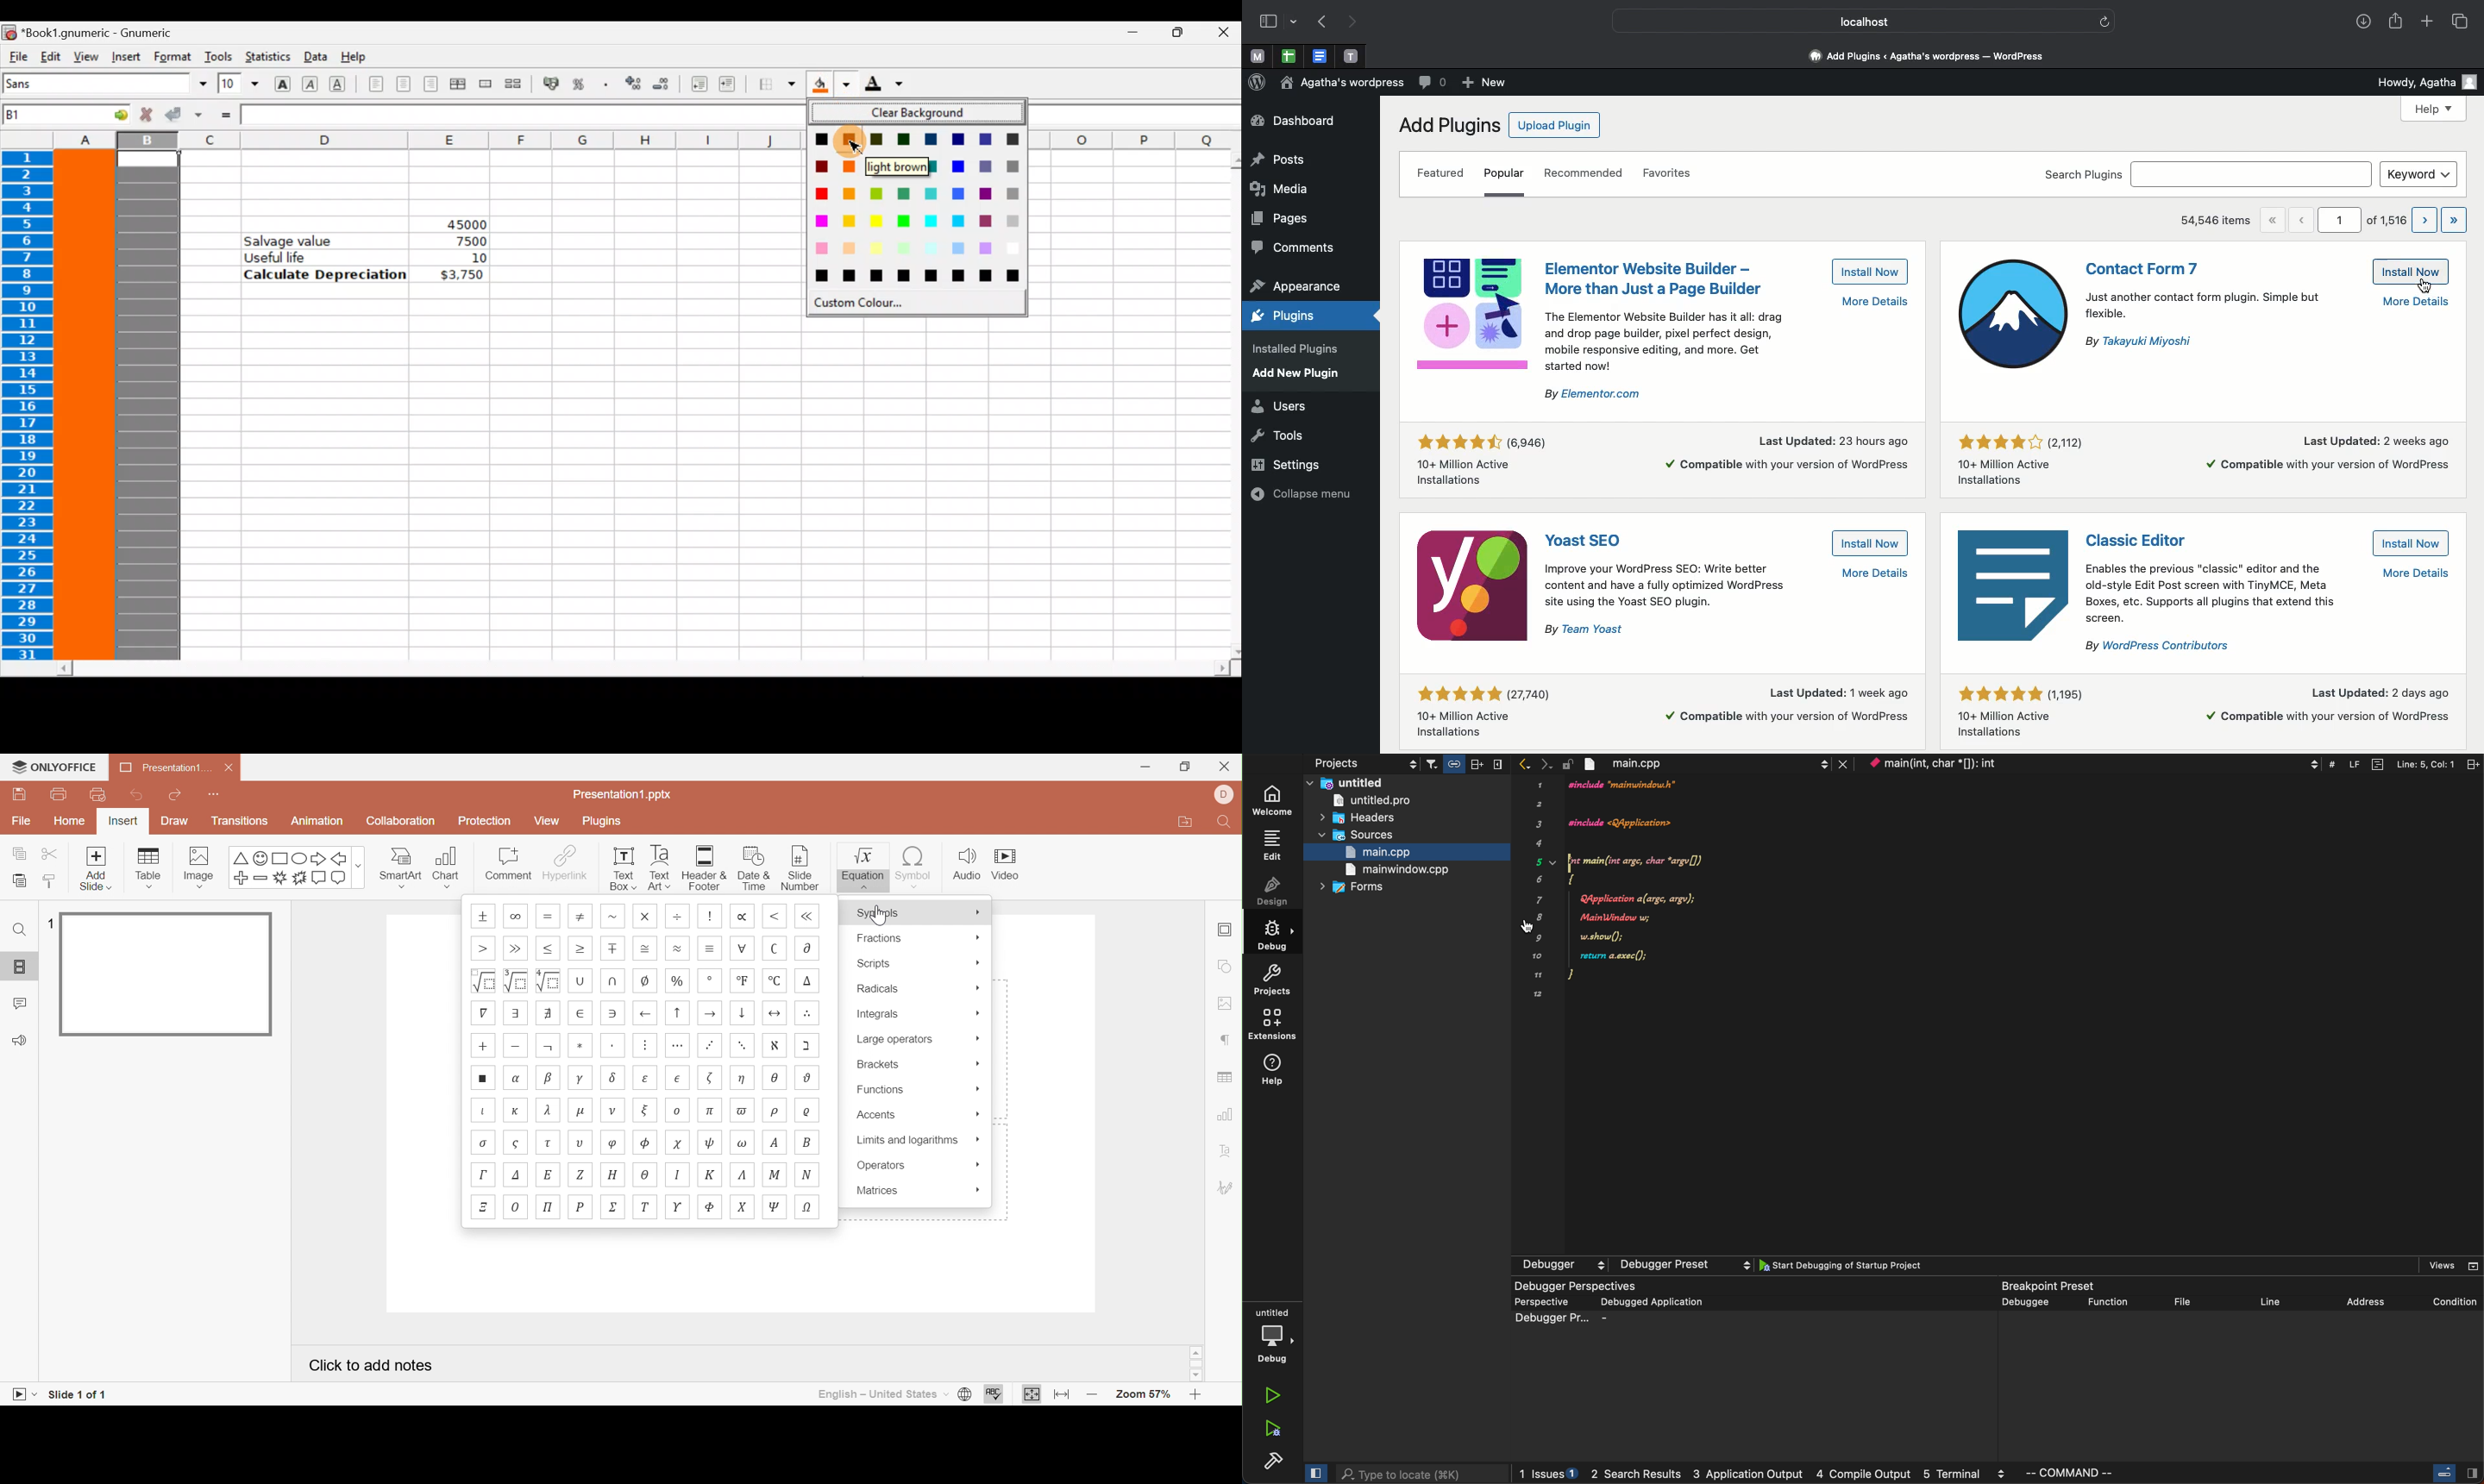 The width and height of the screenshot is (2492, 1484). I want to click on Format, so click(174, 56).